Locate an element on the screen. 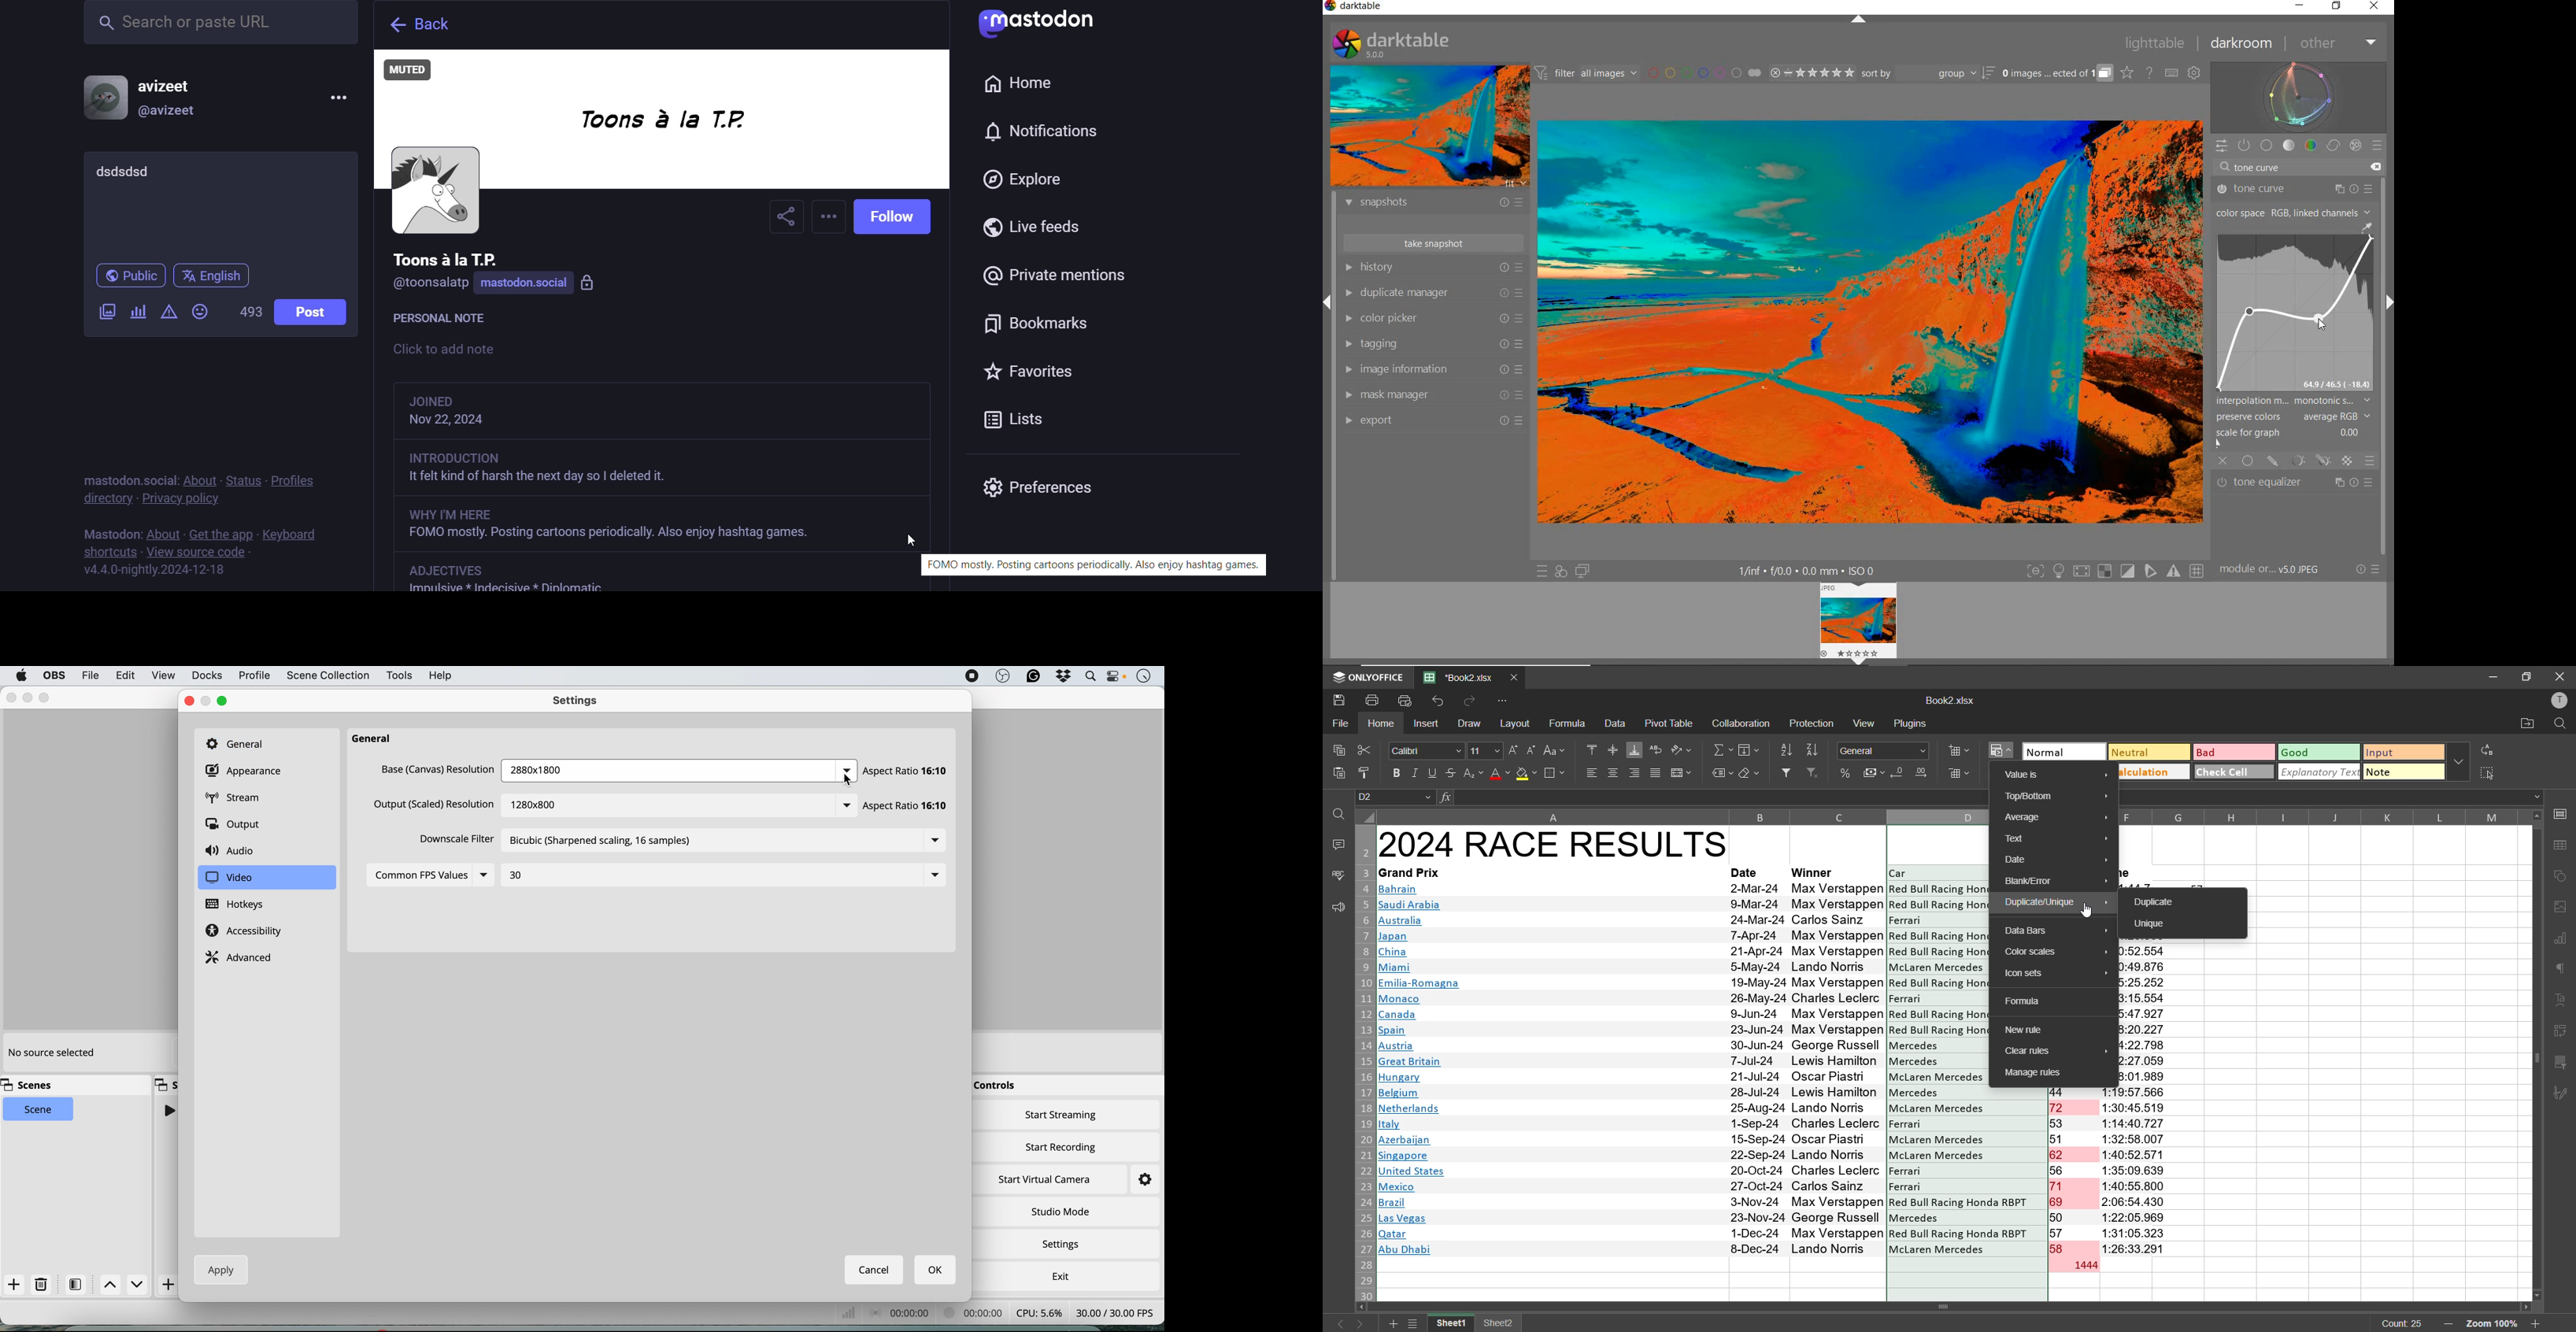 This screenshot has height=1344, width=2576. MODULE...v5.0 JPEG is located at coordinates (2273, 570).